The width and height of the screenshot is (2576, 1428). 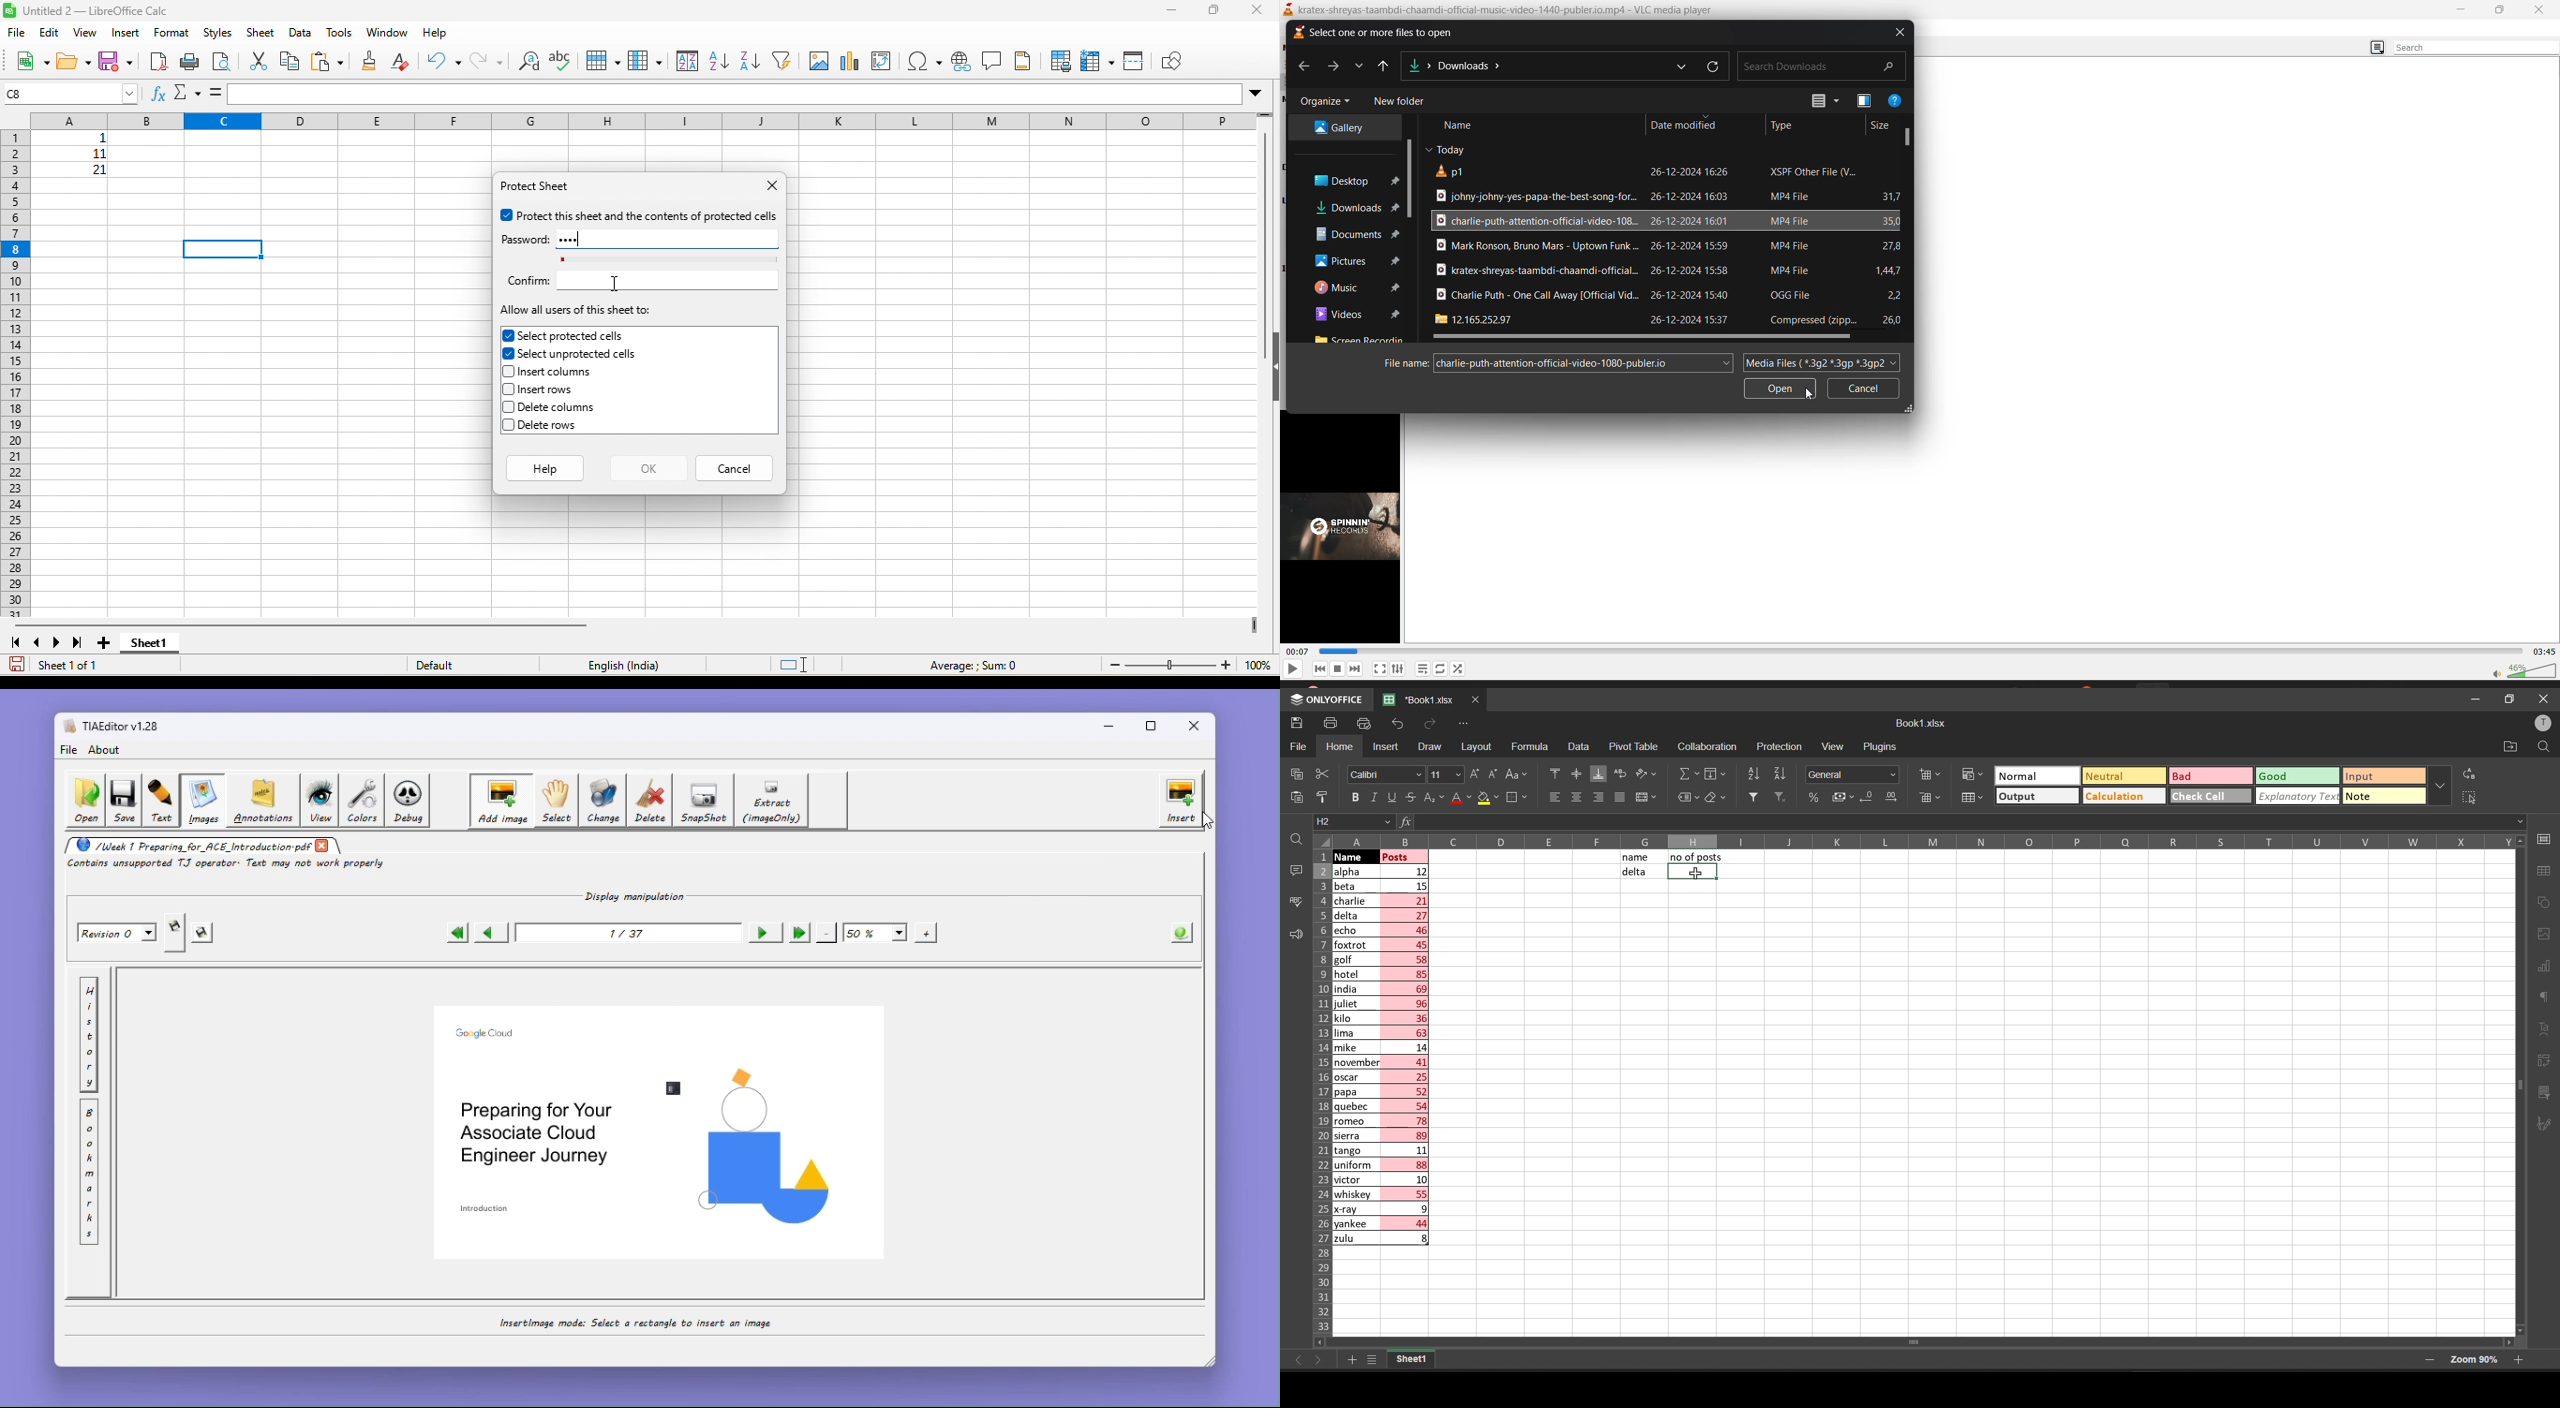 What do you see at coordinates (578, 312) in the screenshot?
I see `allow all users of this sheet to` at bounding box center [578, 312].